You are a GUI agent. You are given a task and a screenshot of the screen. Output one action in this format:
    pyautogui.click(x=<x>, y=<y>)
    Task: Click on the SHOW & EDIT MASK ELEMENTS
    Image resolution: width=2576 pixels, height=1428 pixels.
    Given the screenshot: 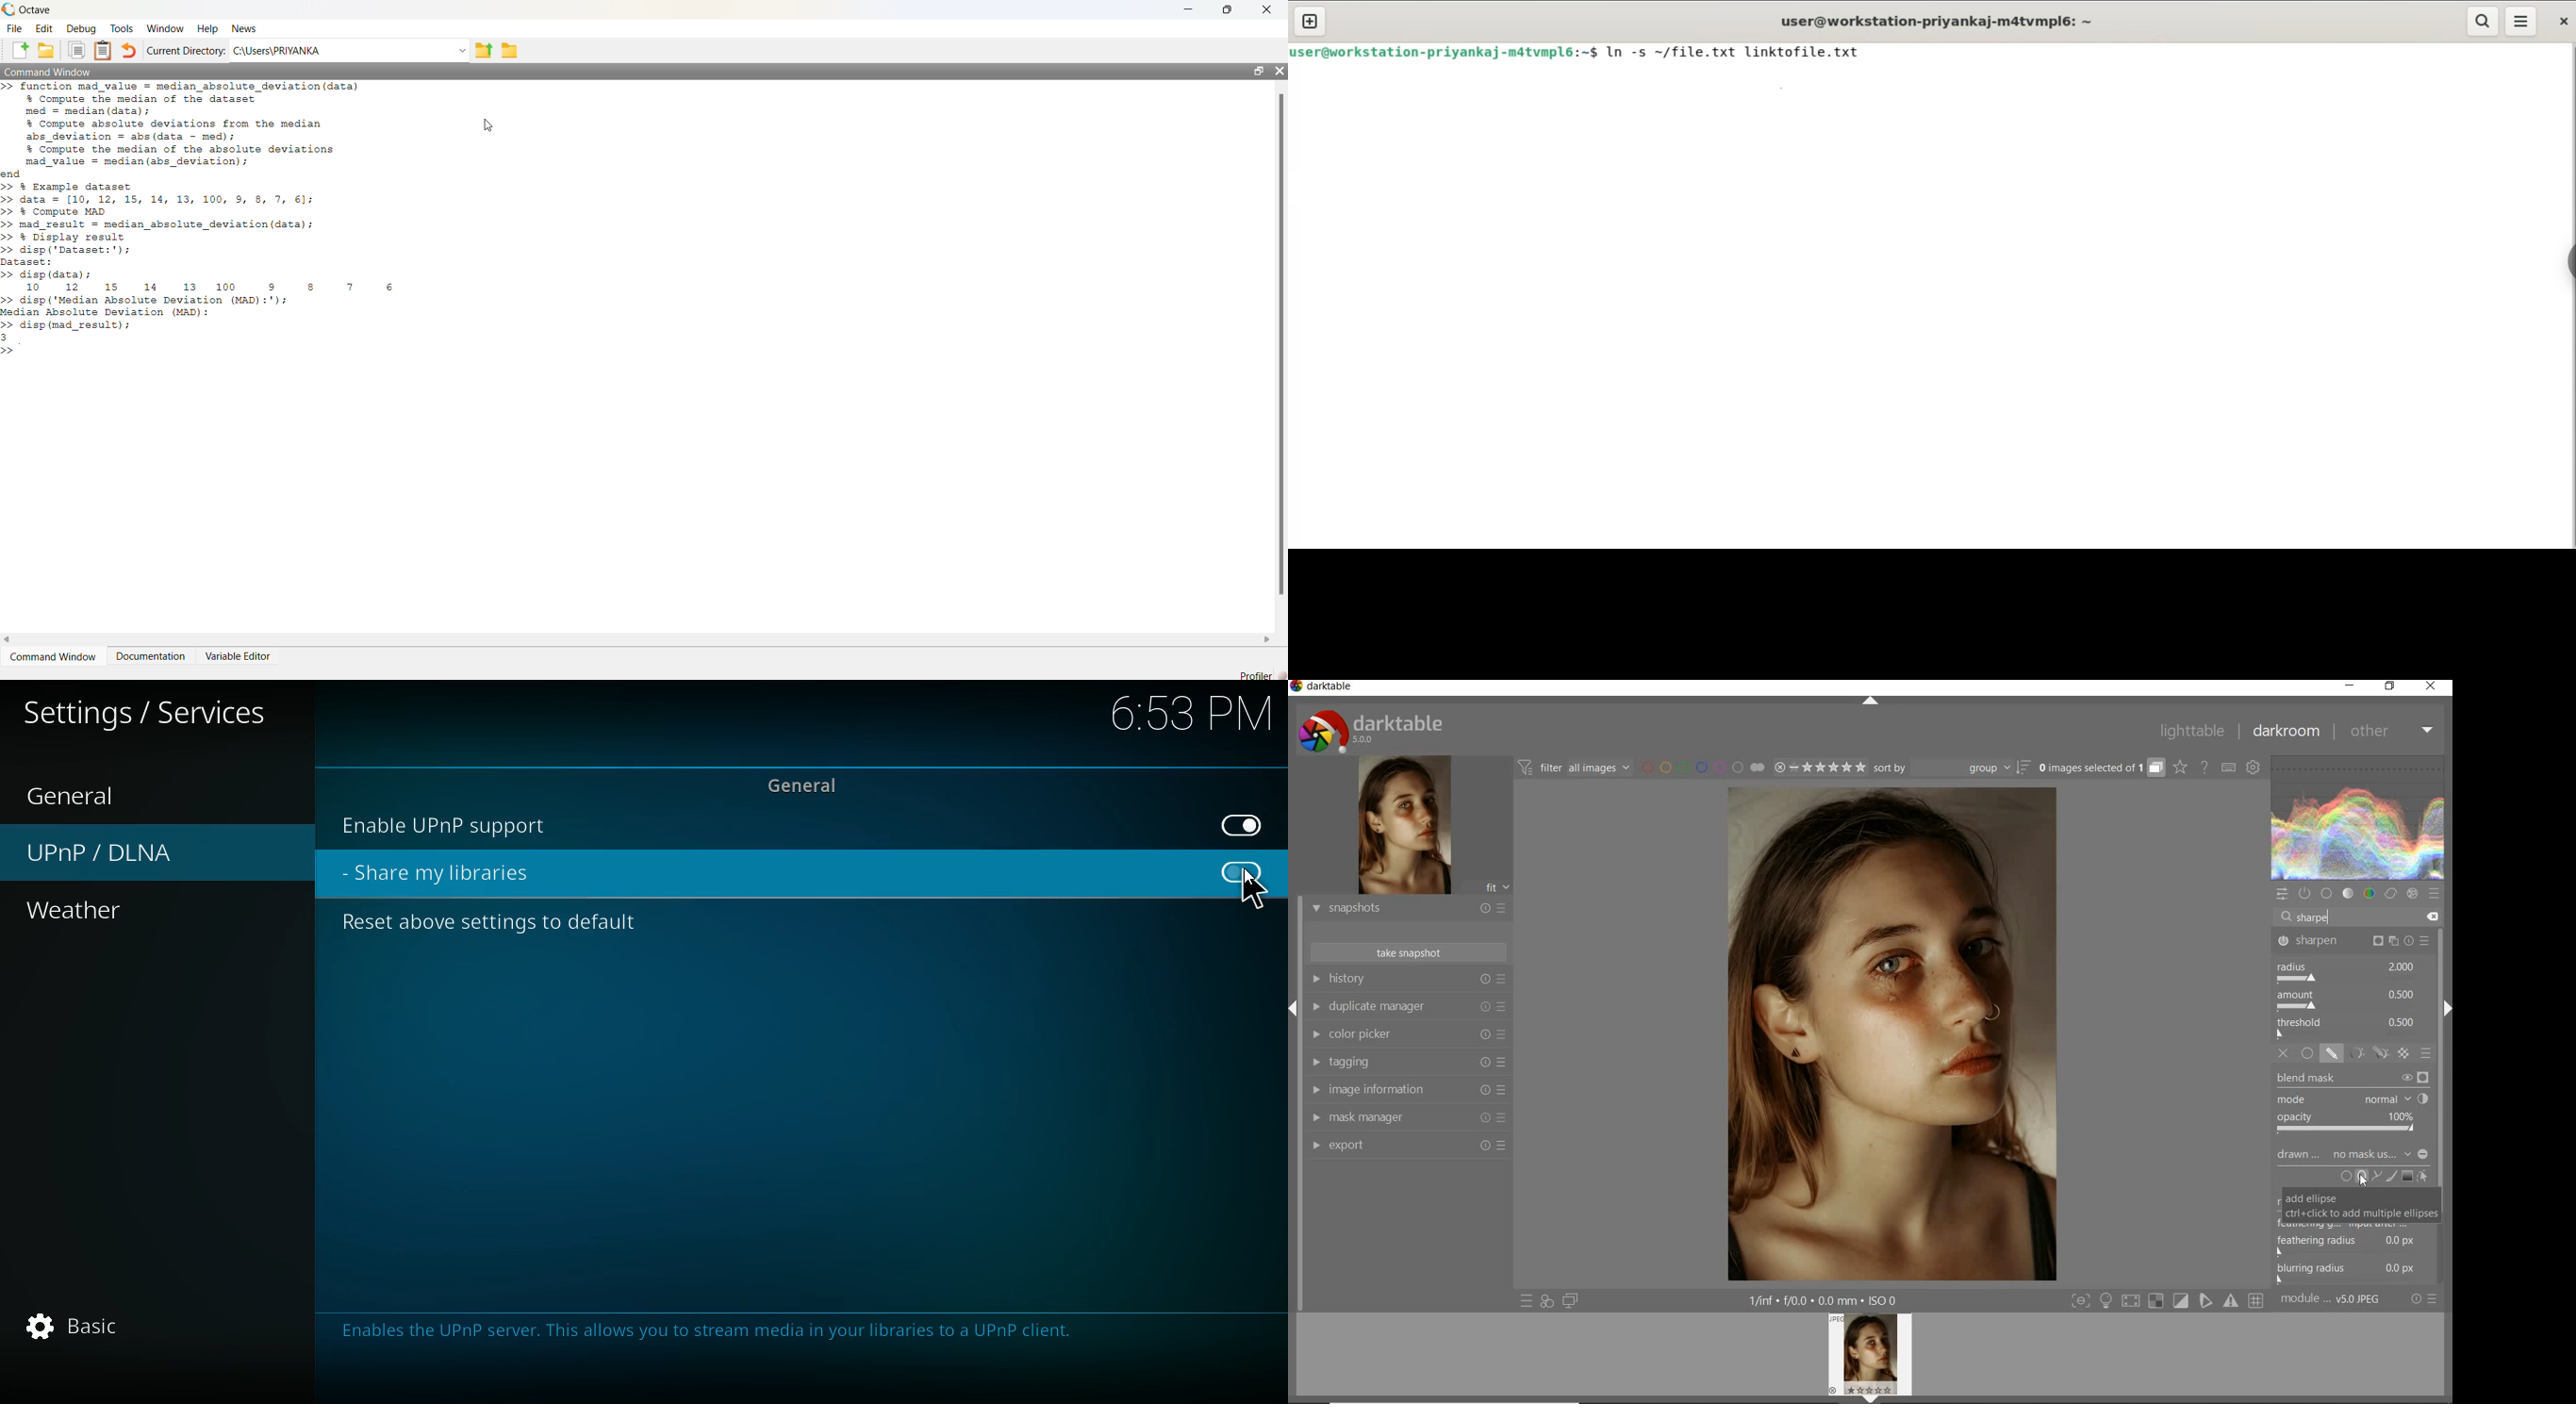 What is the action you would take?
    pyautogui.click(x=2425, y=1176)
    